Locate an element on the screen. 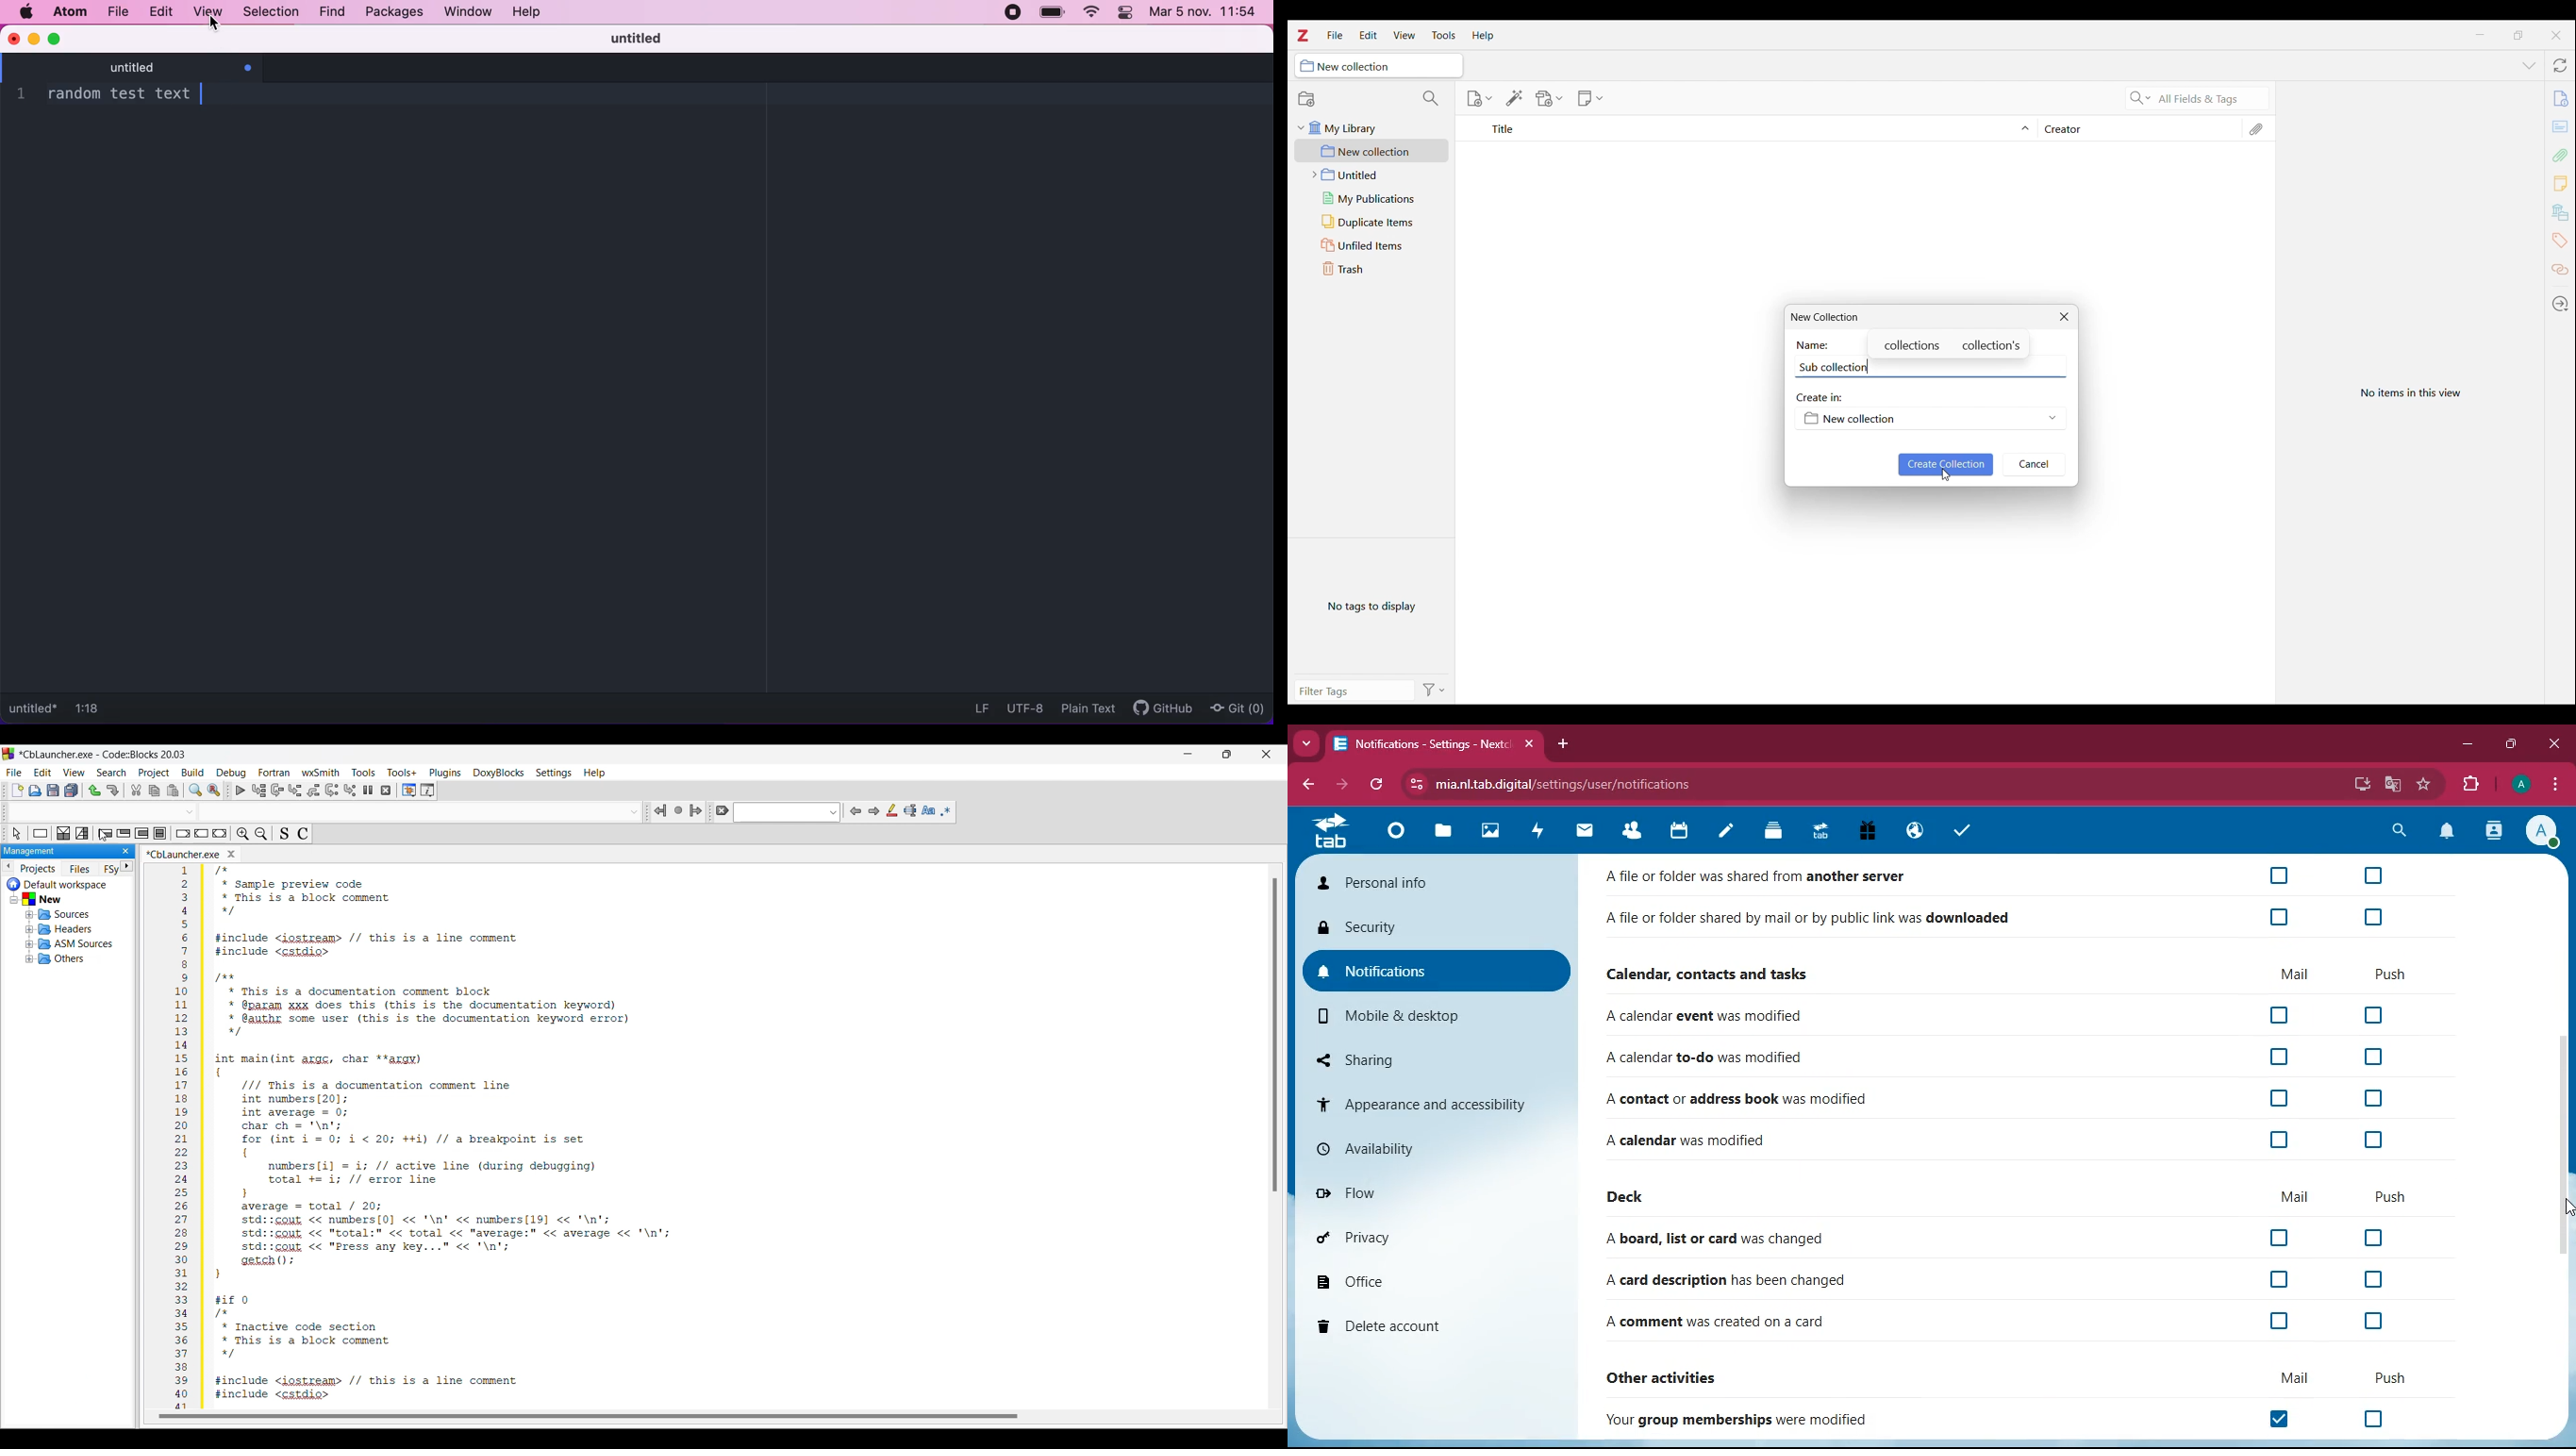 The height and width of the screenshot is (1456, 2576). Close interface is located at coordinates (1266, 754).